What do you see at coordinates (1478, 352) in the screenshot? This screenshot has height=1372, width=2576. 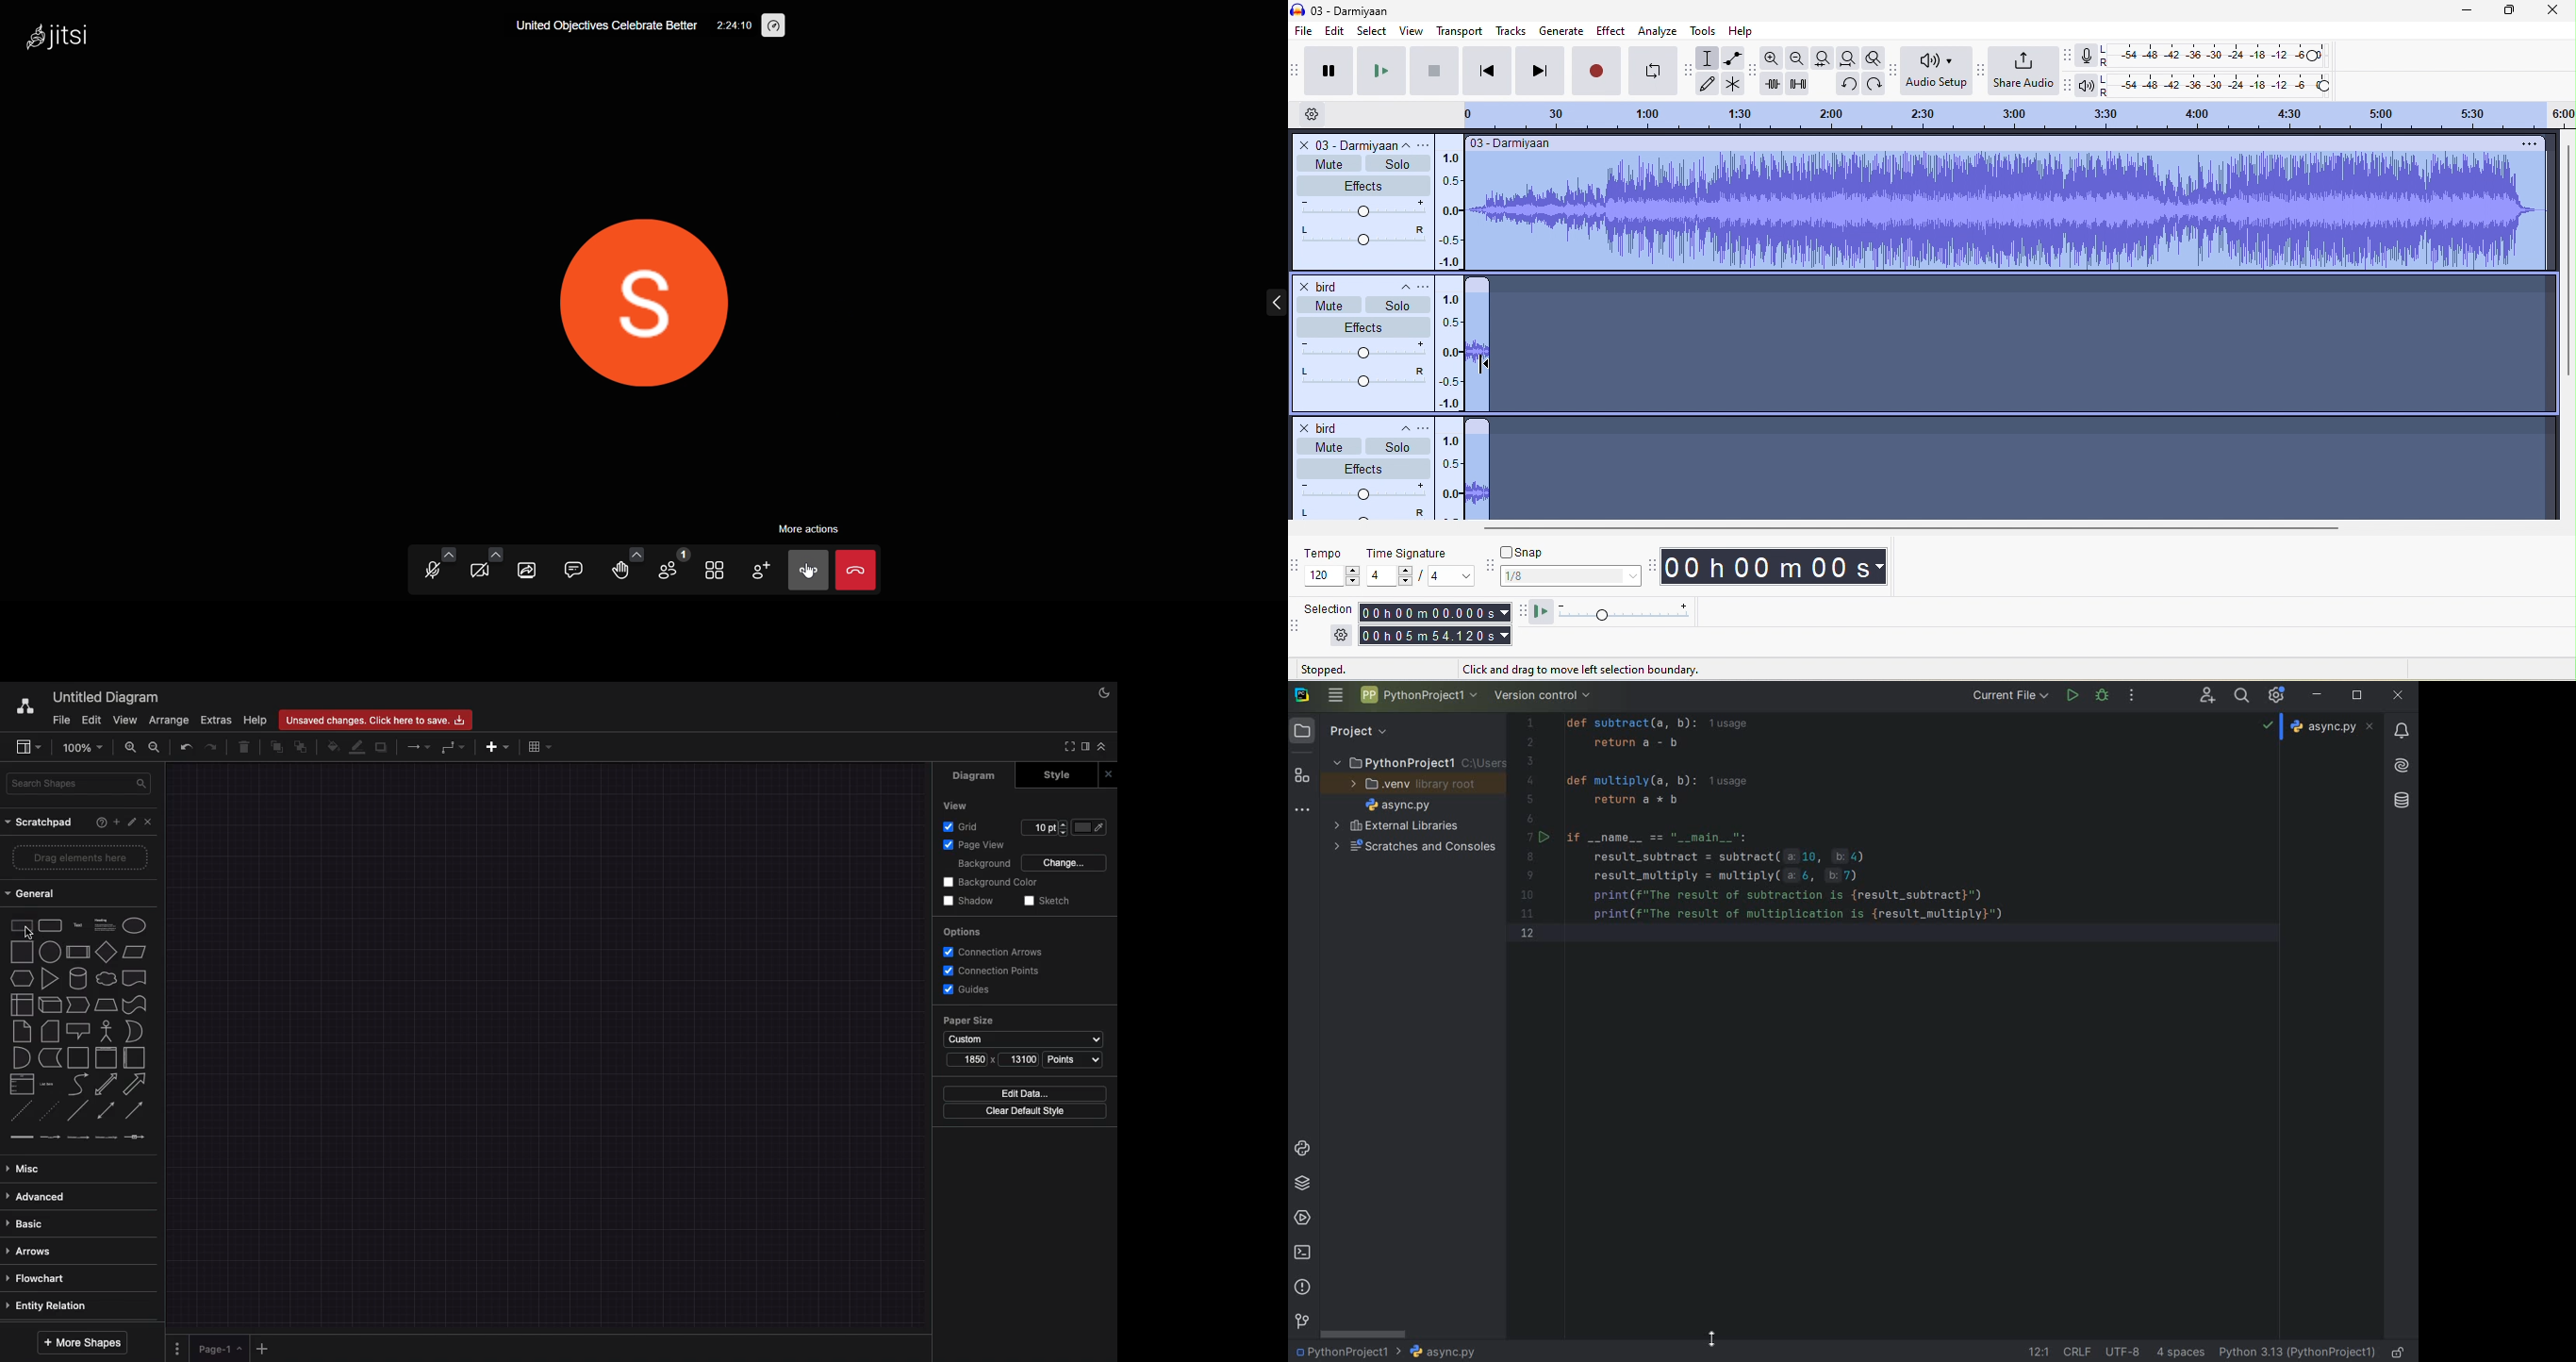 I see `audio` at bounding box center [1478, 352].